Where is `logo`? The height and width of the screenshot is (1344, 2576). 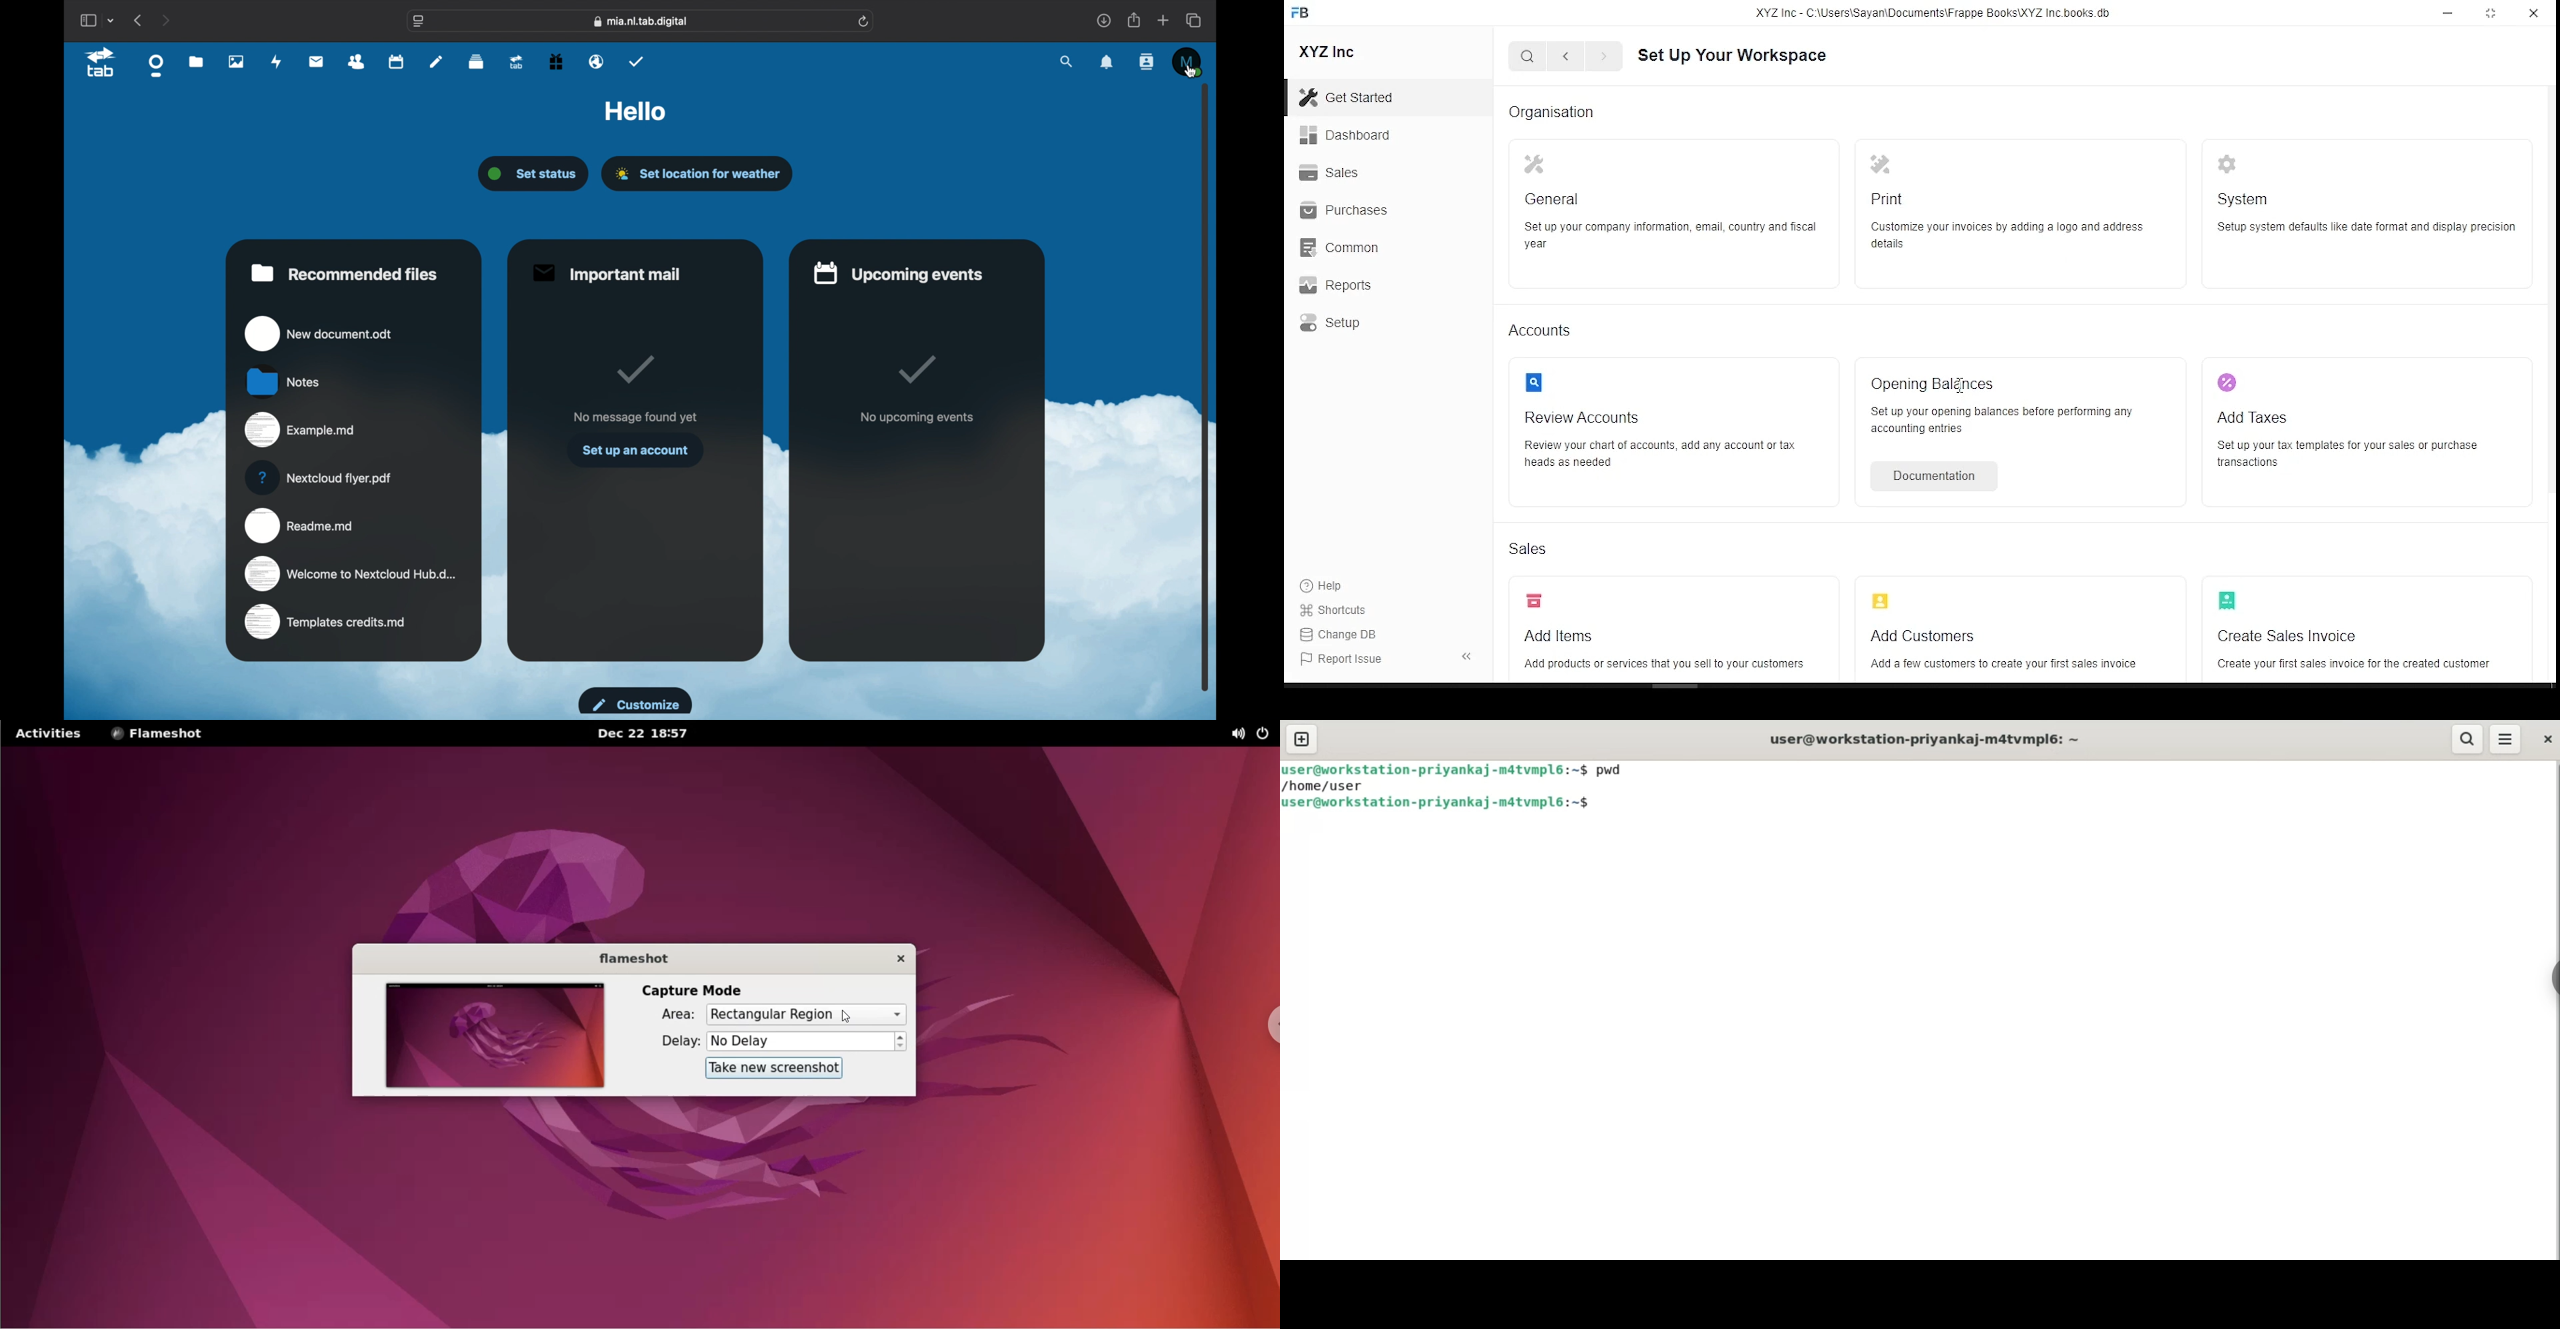
logo is located at coordinates (1883, 200).